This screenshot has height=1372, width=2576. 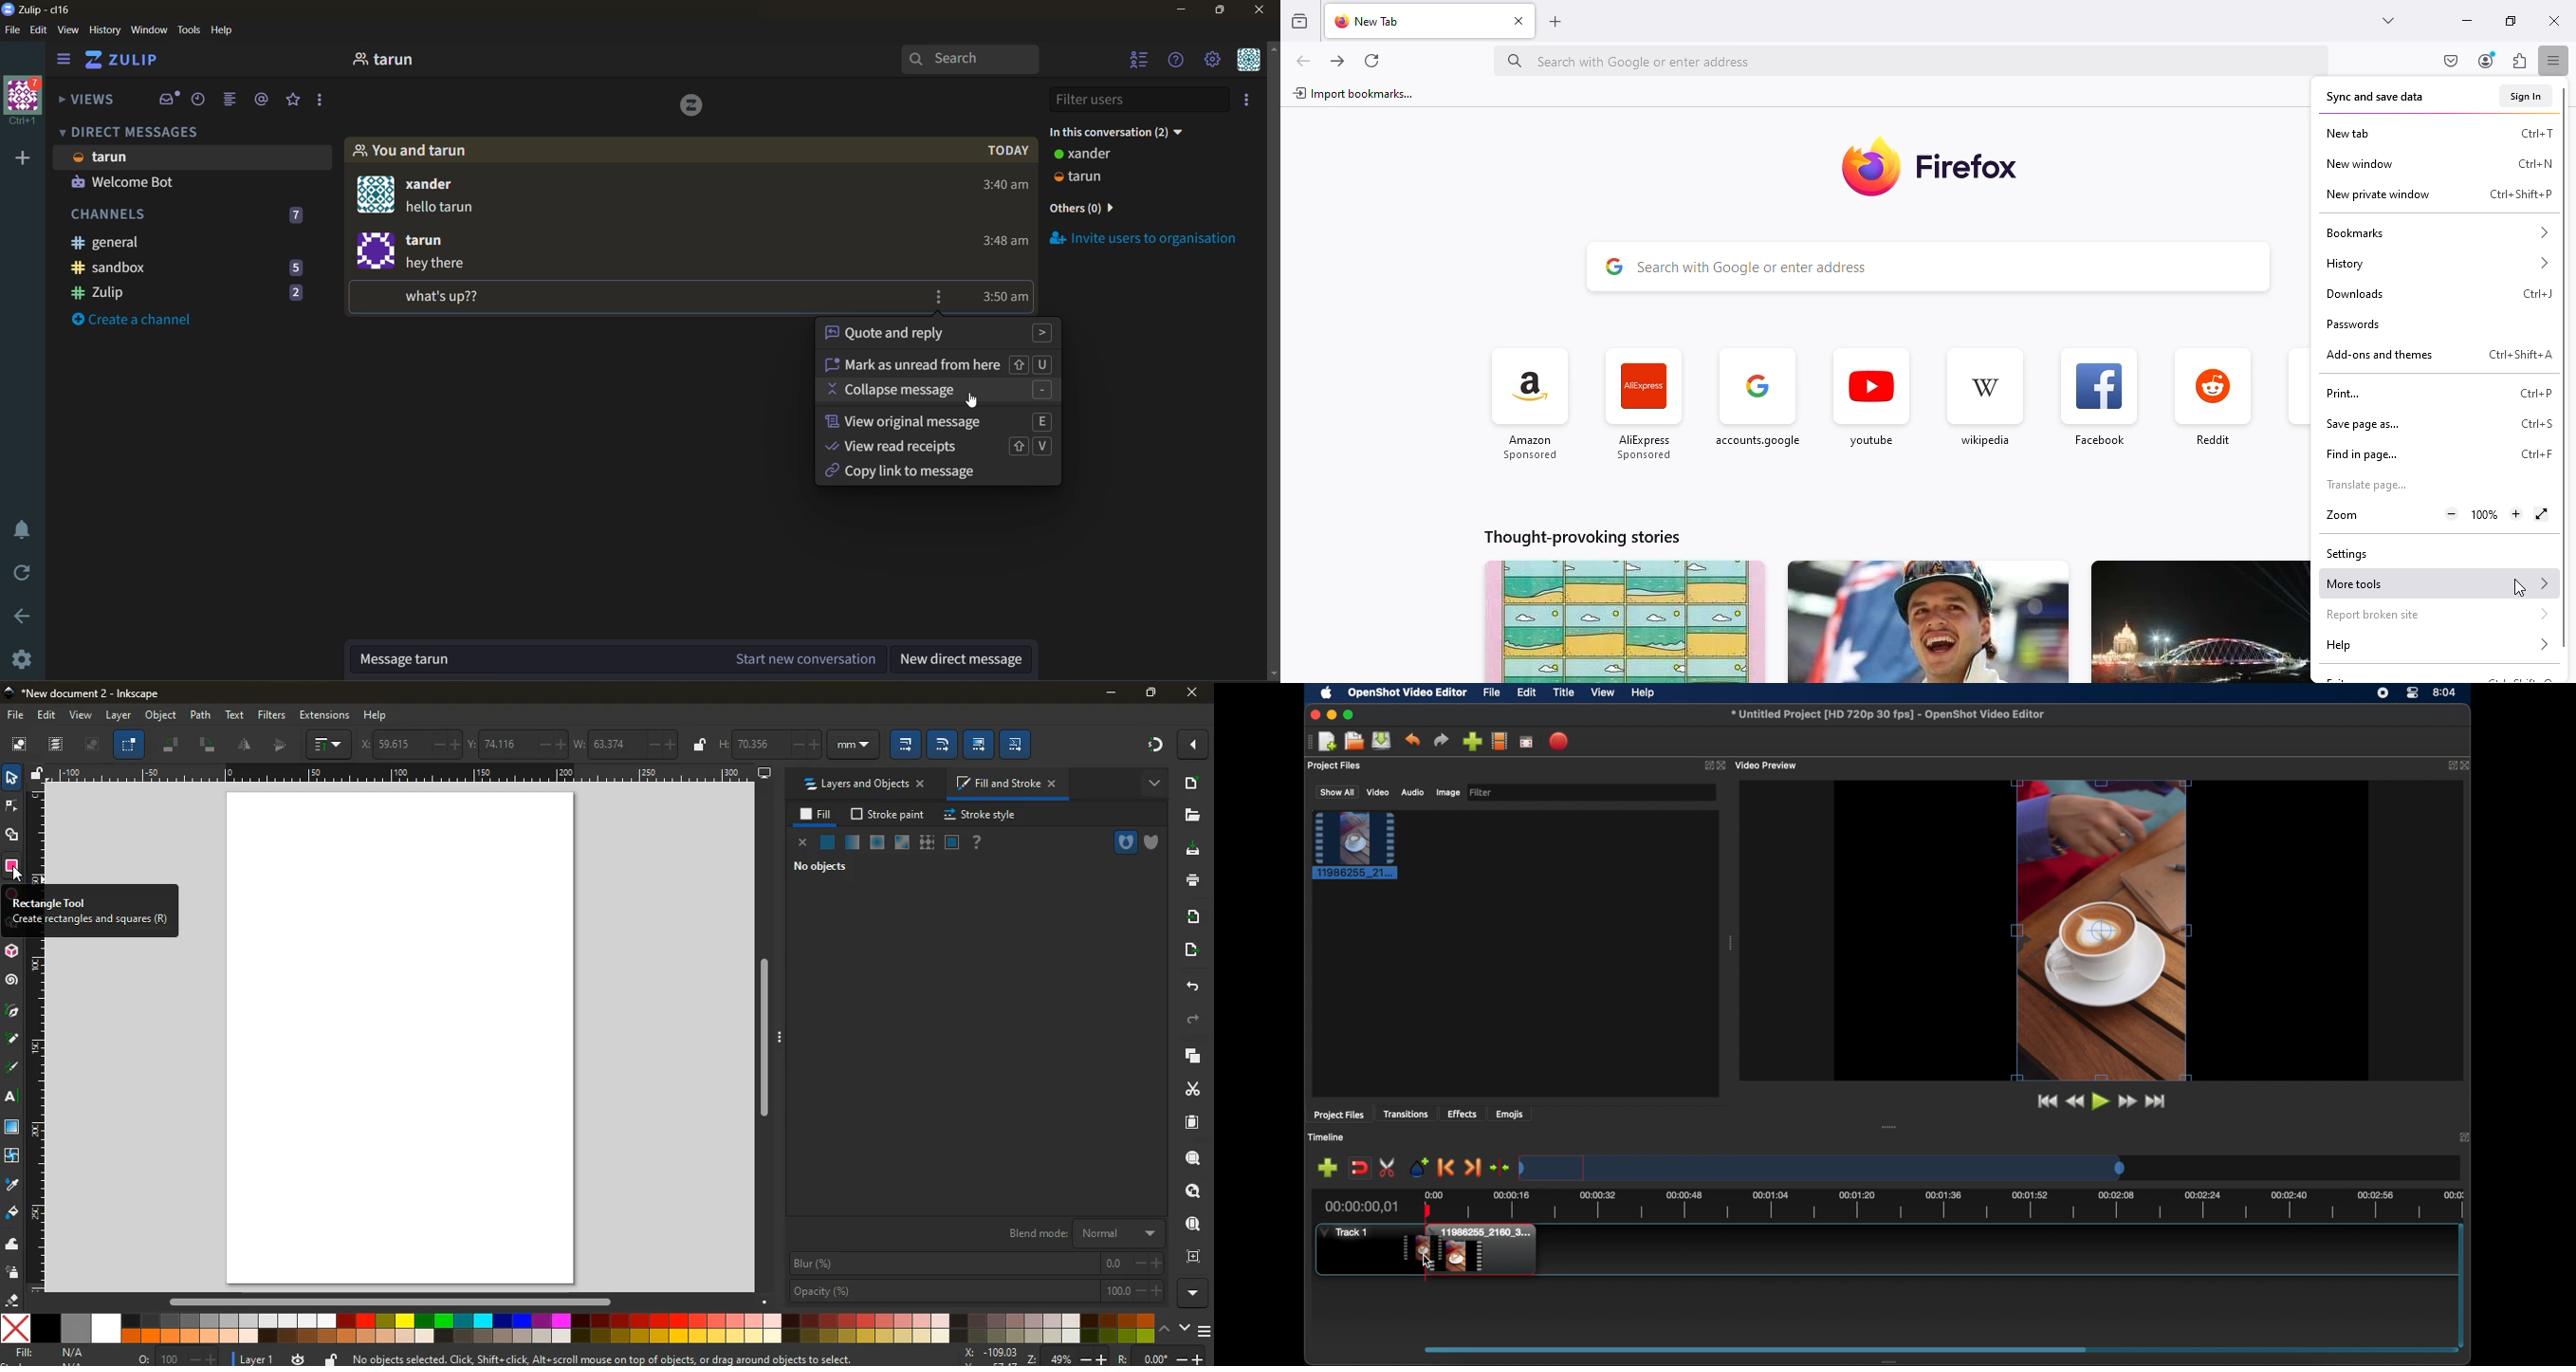 What do you see at coordinates (391, 60) in the screenshot?
I see `user` at bounding box center [391, 60].